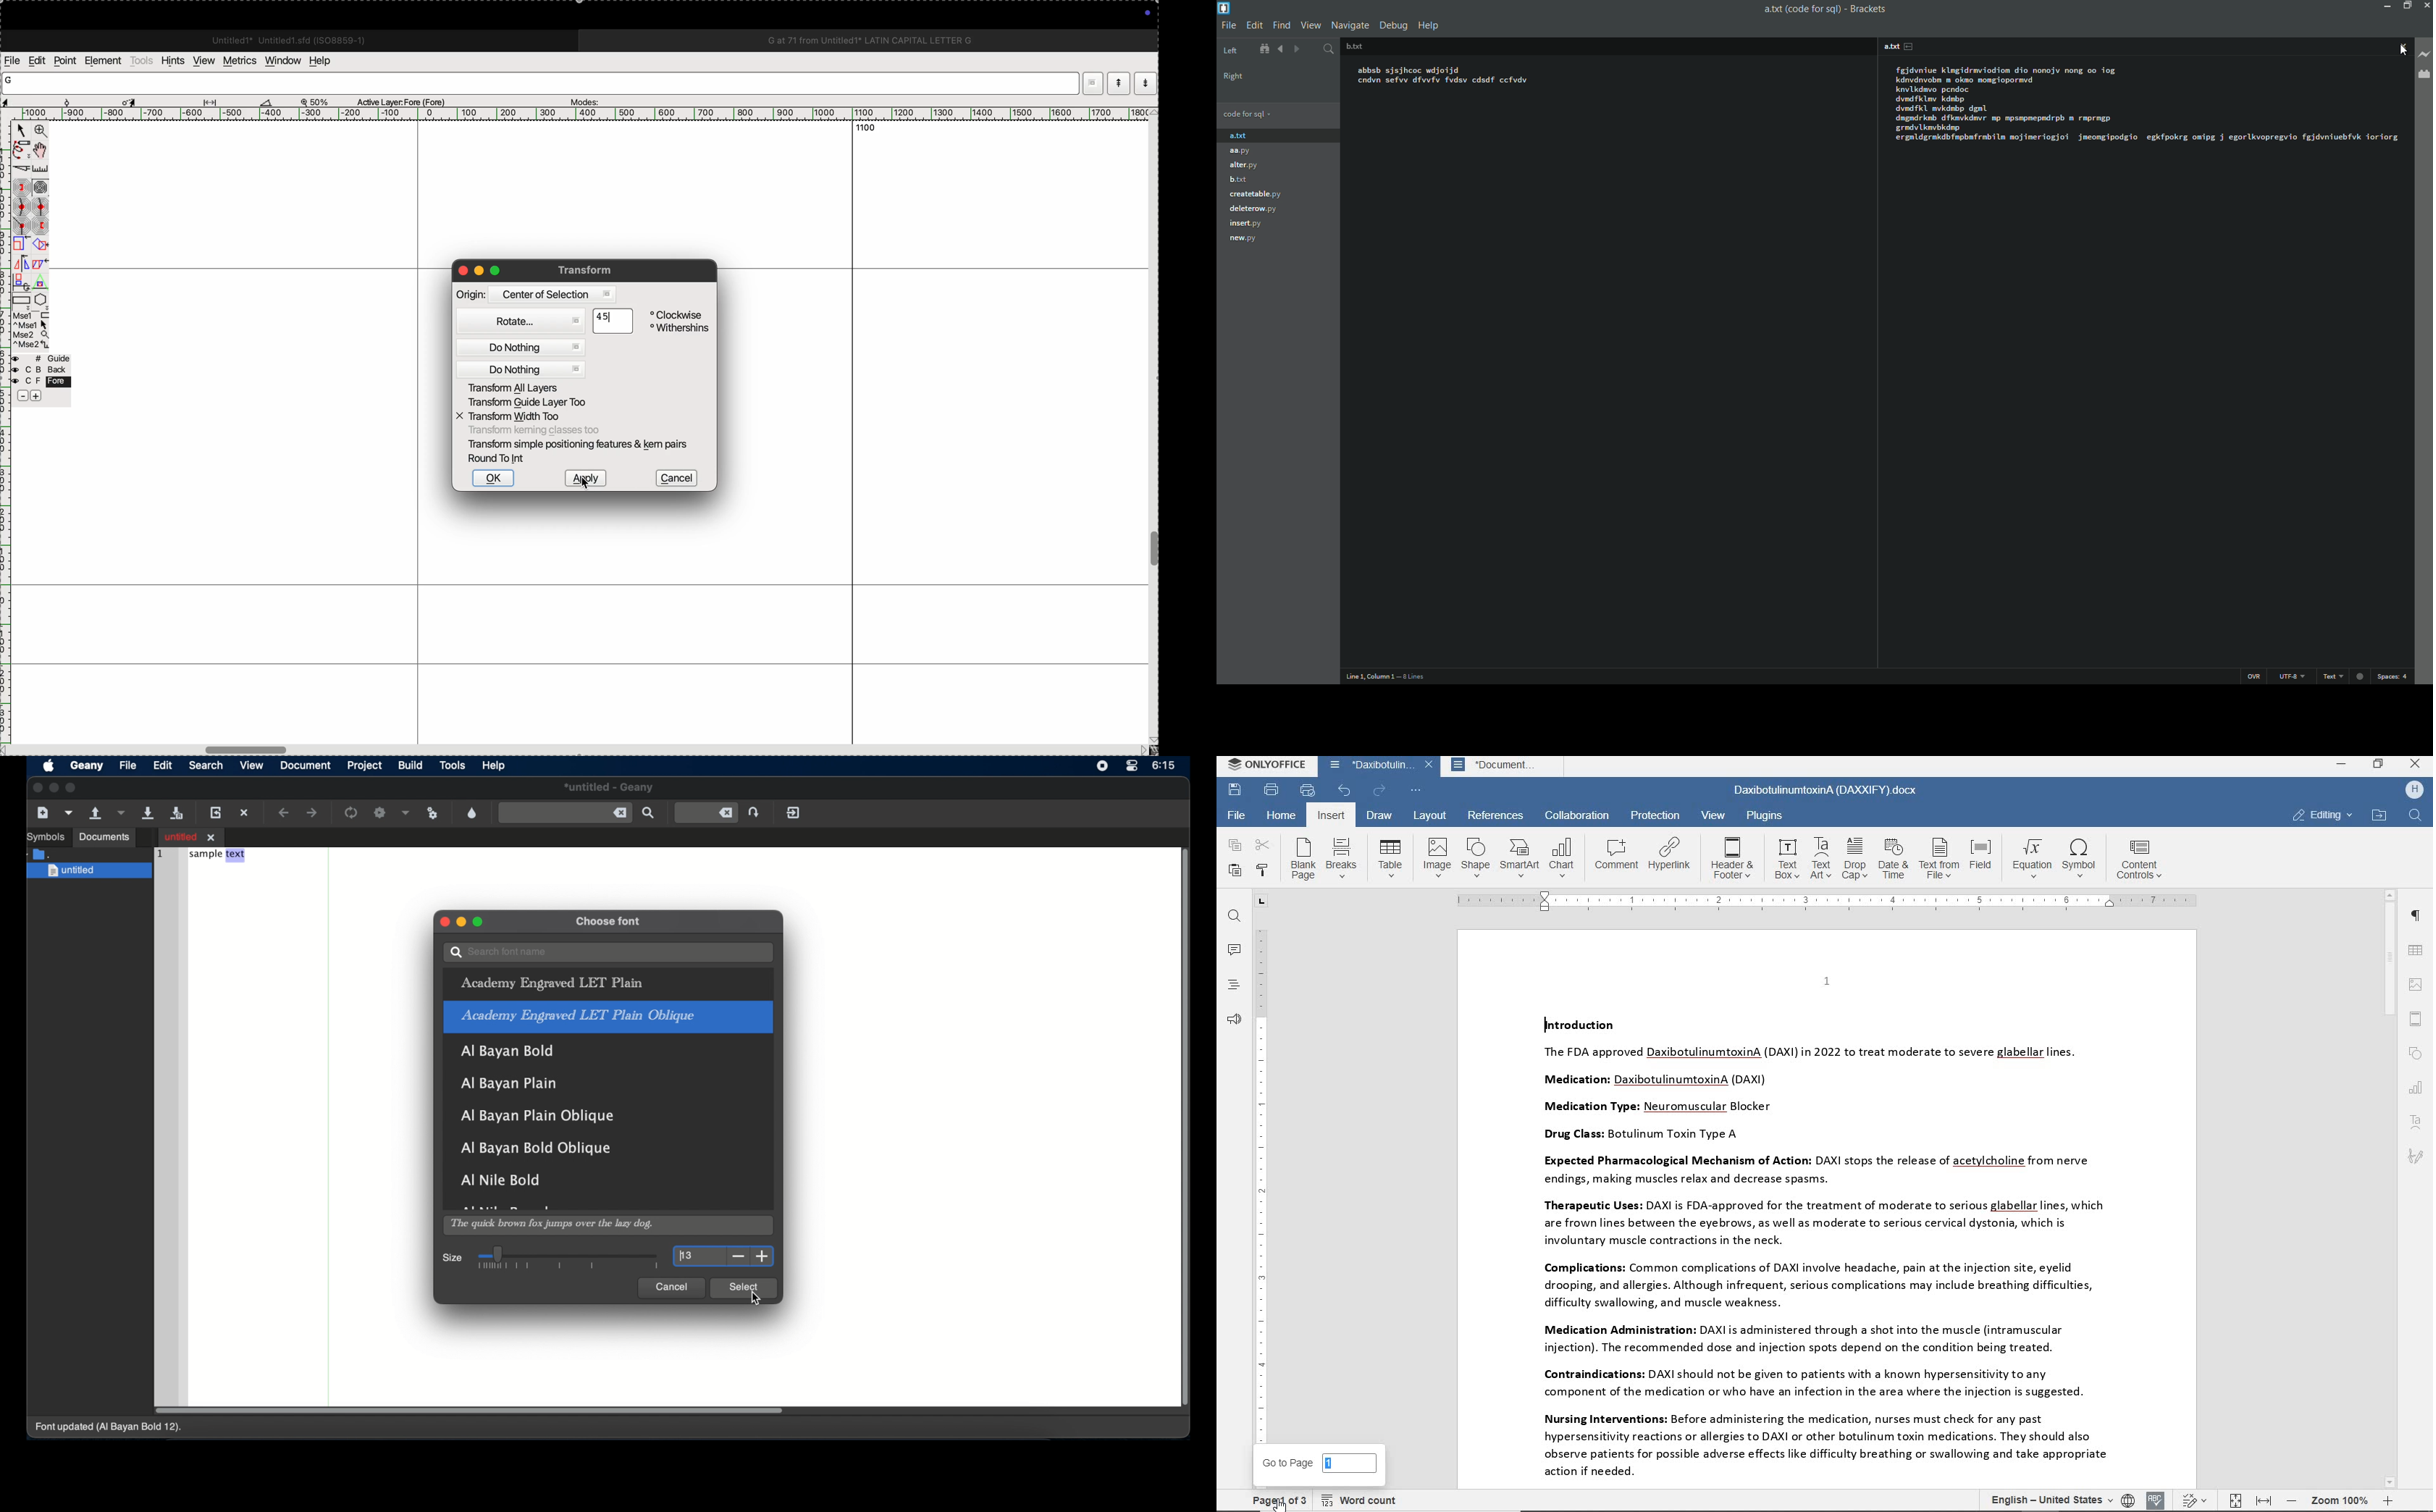 This screenshot has height=1512, width=2436. Describe the element at coordinates (1671, 854) in the screenshot. I see `hyperlink` at that location.